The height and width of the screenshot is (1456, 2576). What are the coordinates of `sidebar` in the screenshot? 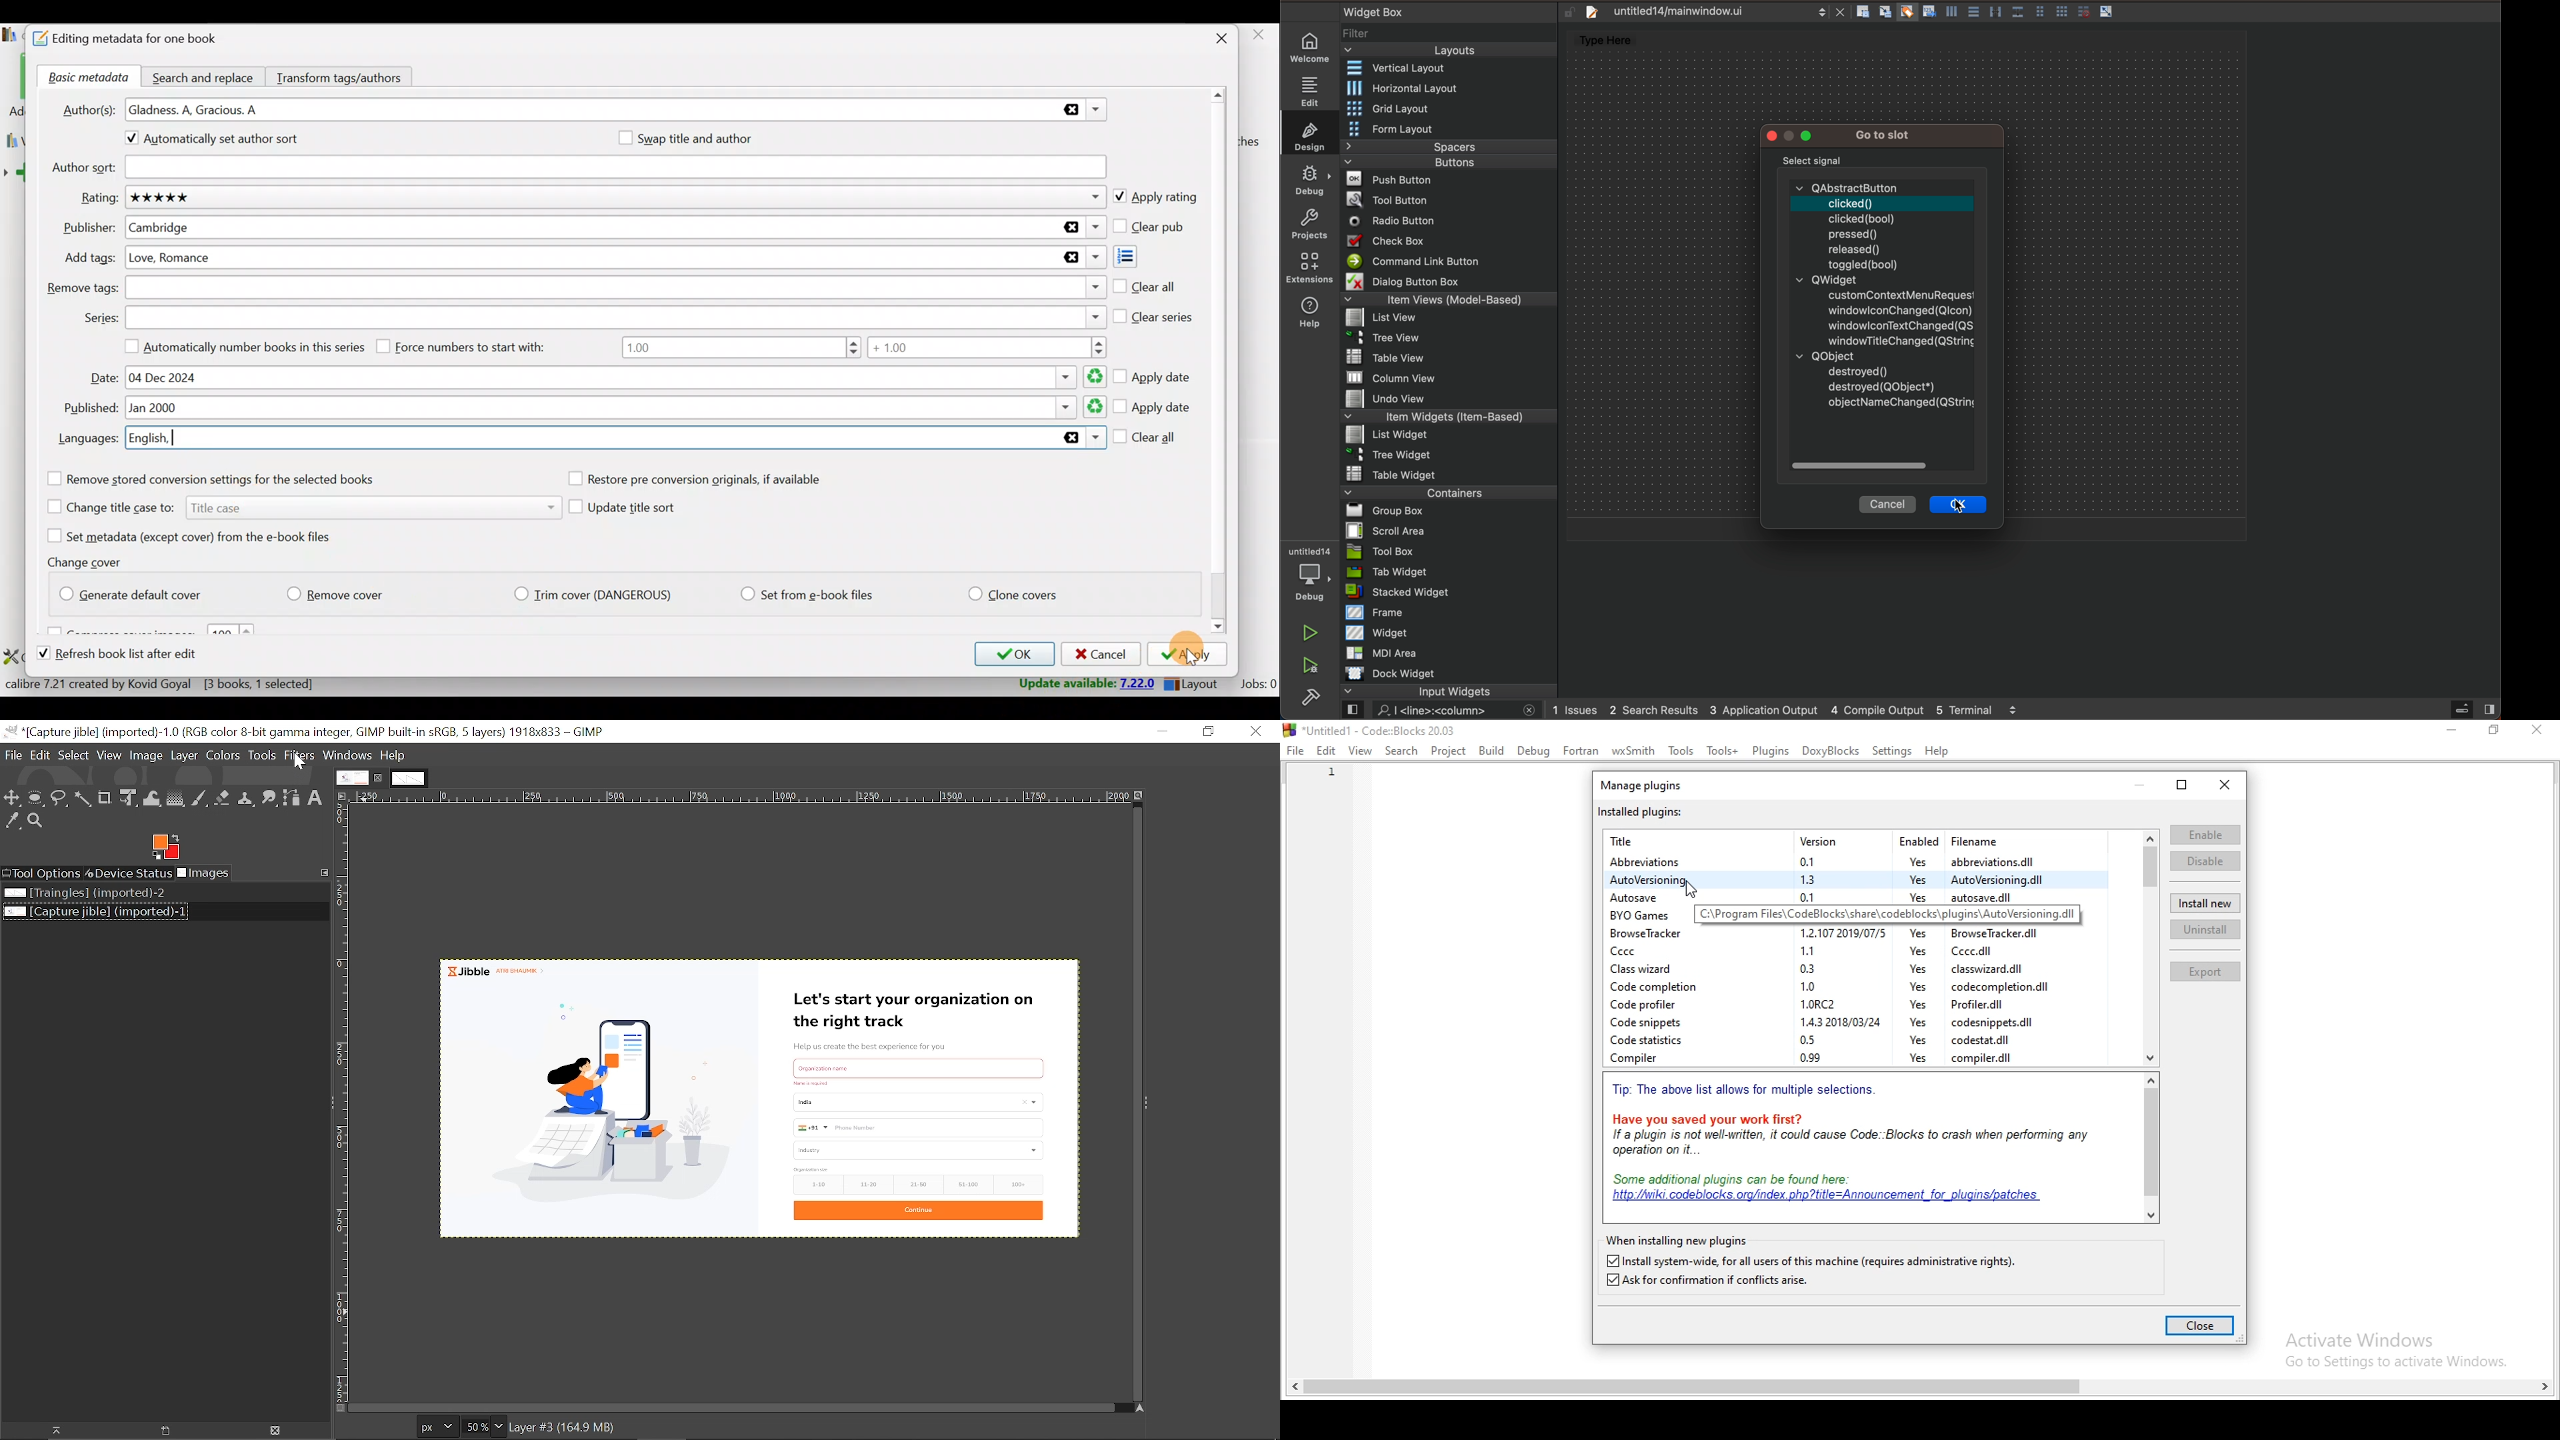 It's located at (2468, 709).